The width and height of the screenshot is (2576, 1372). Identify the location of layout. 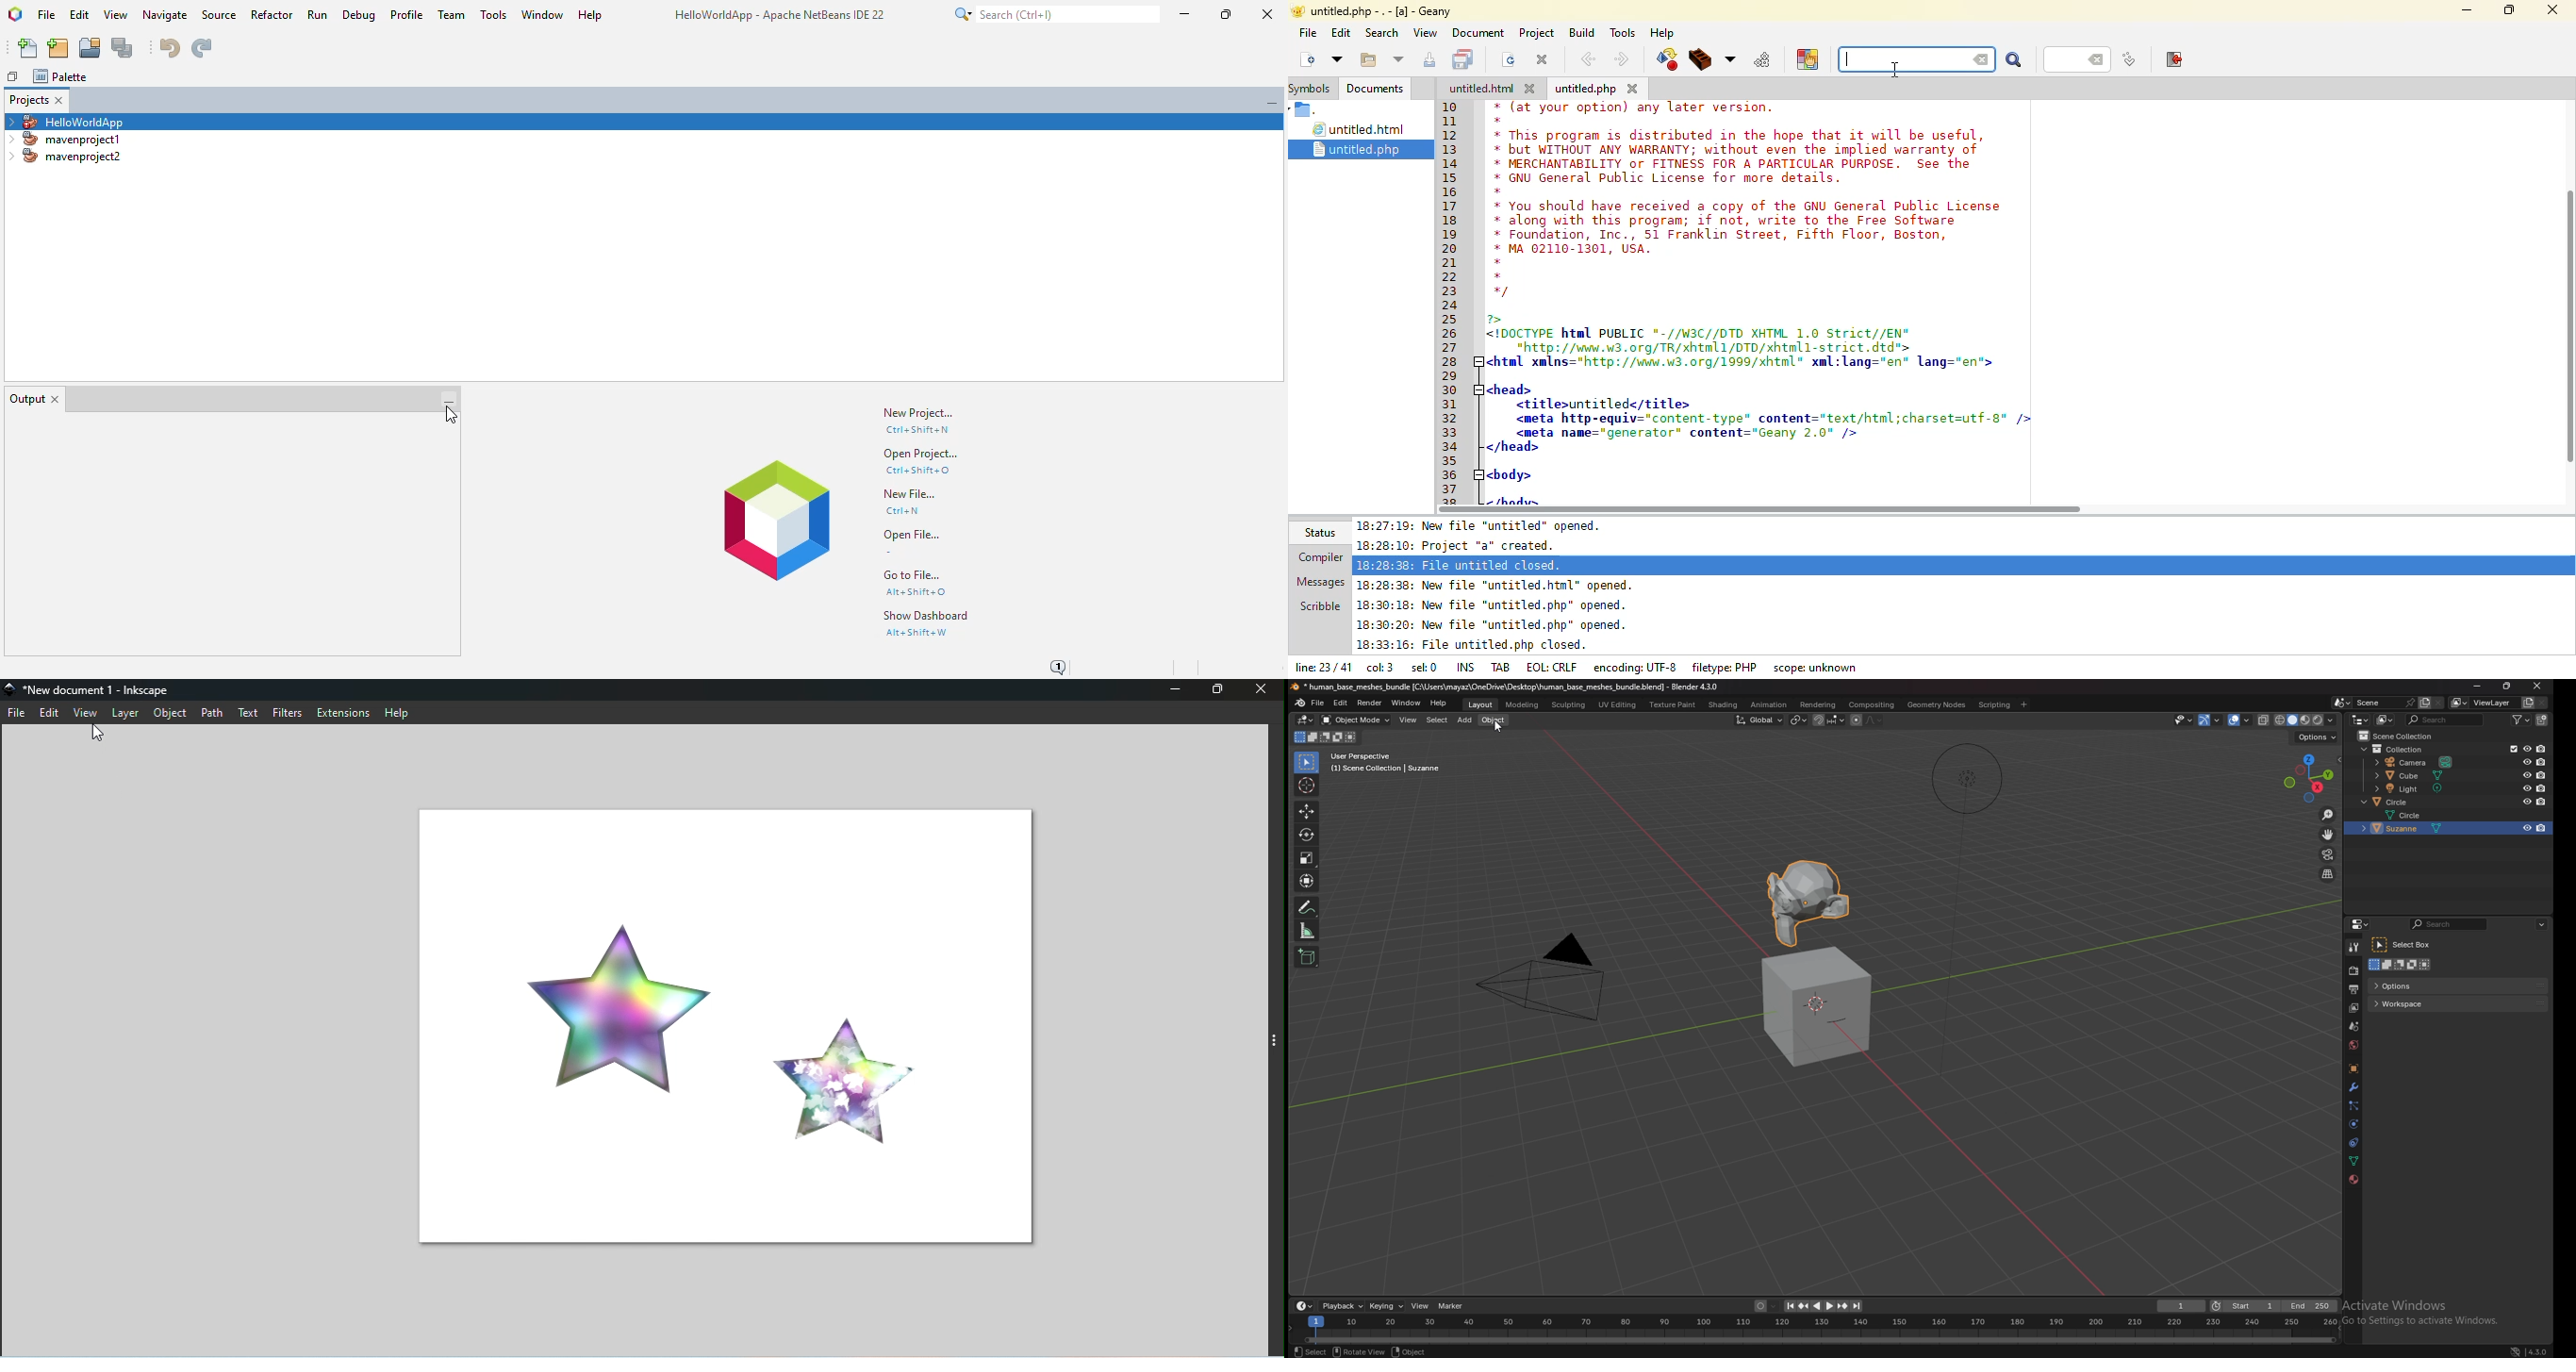
(1481, 704).